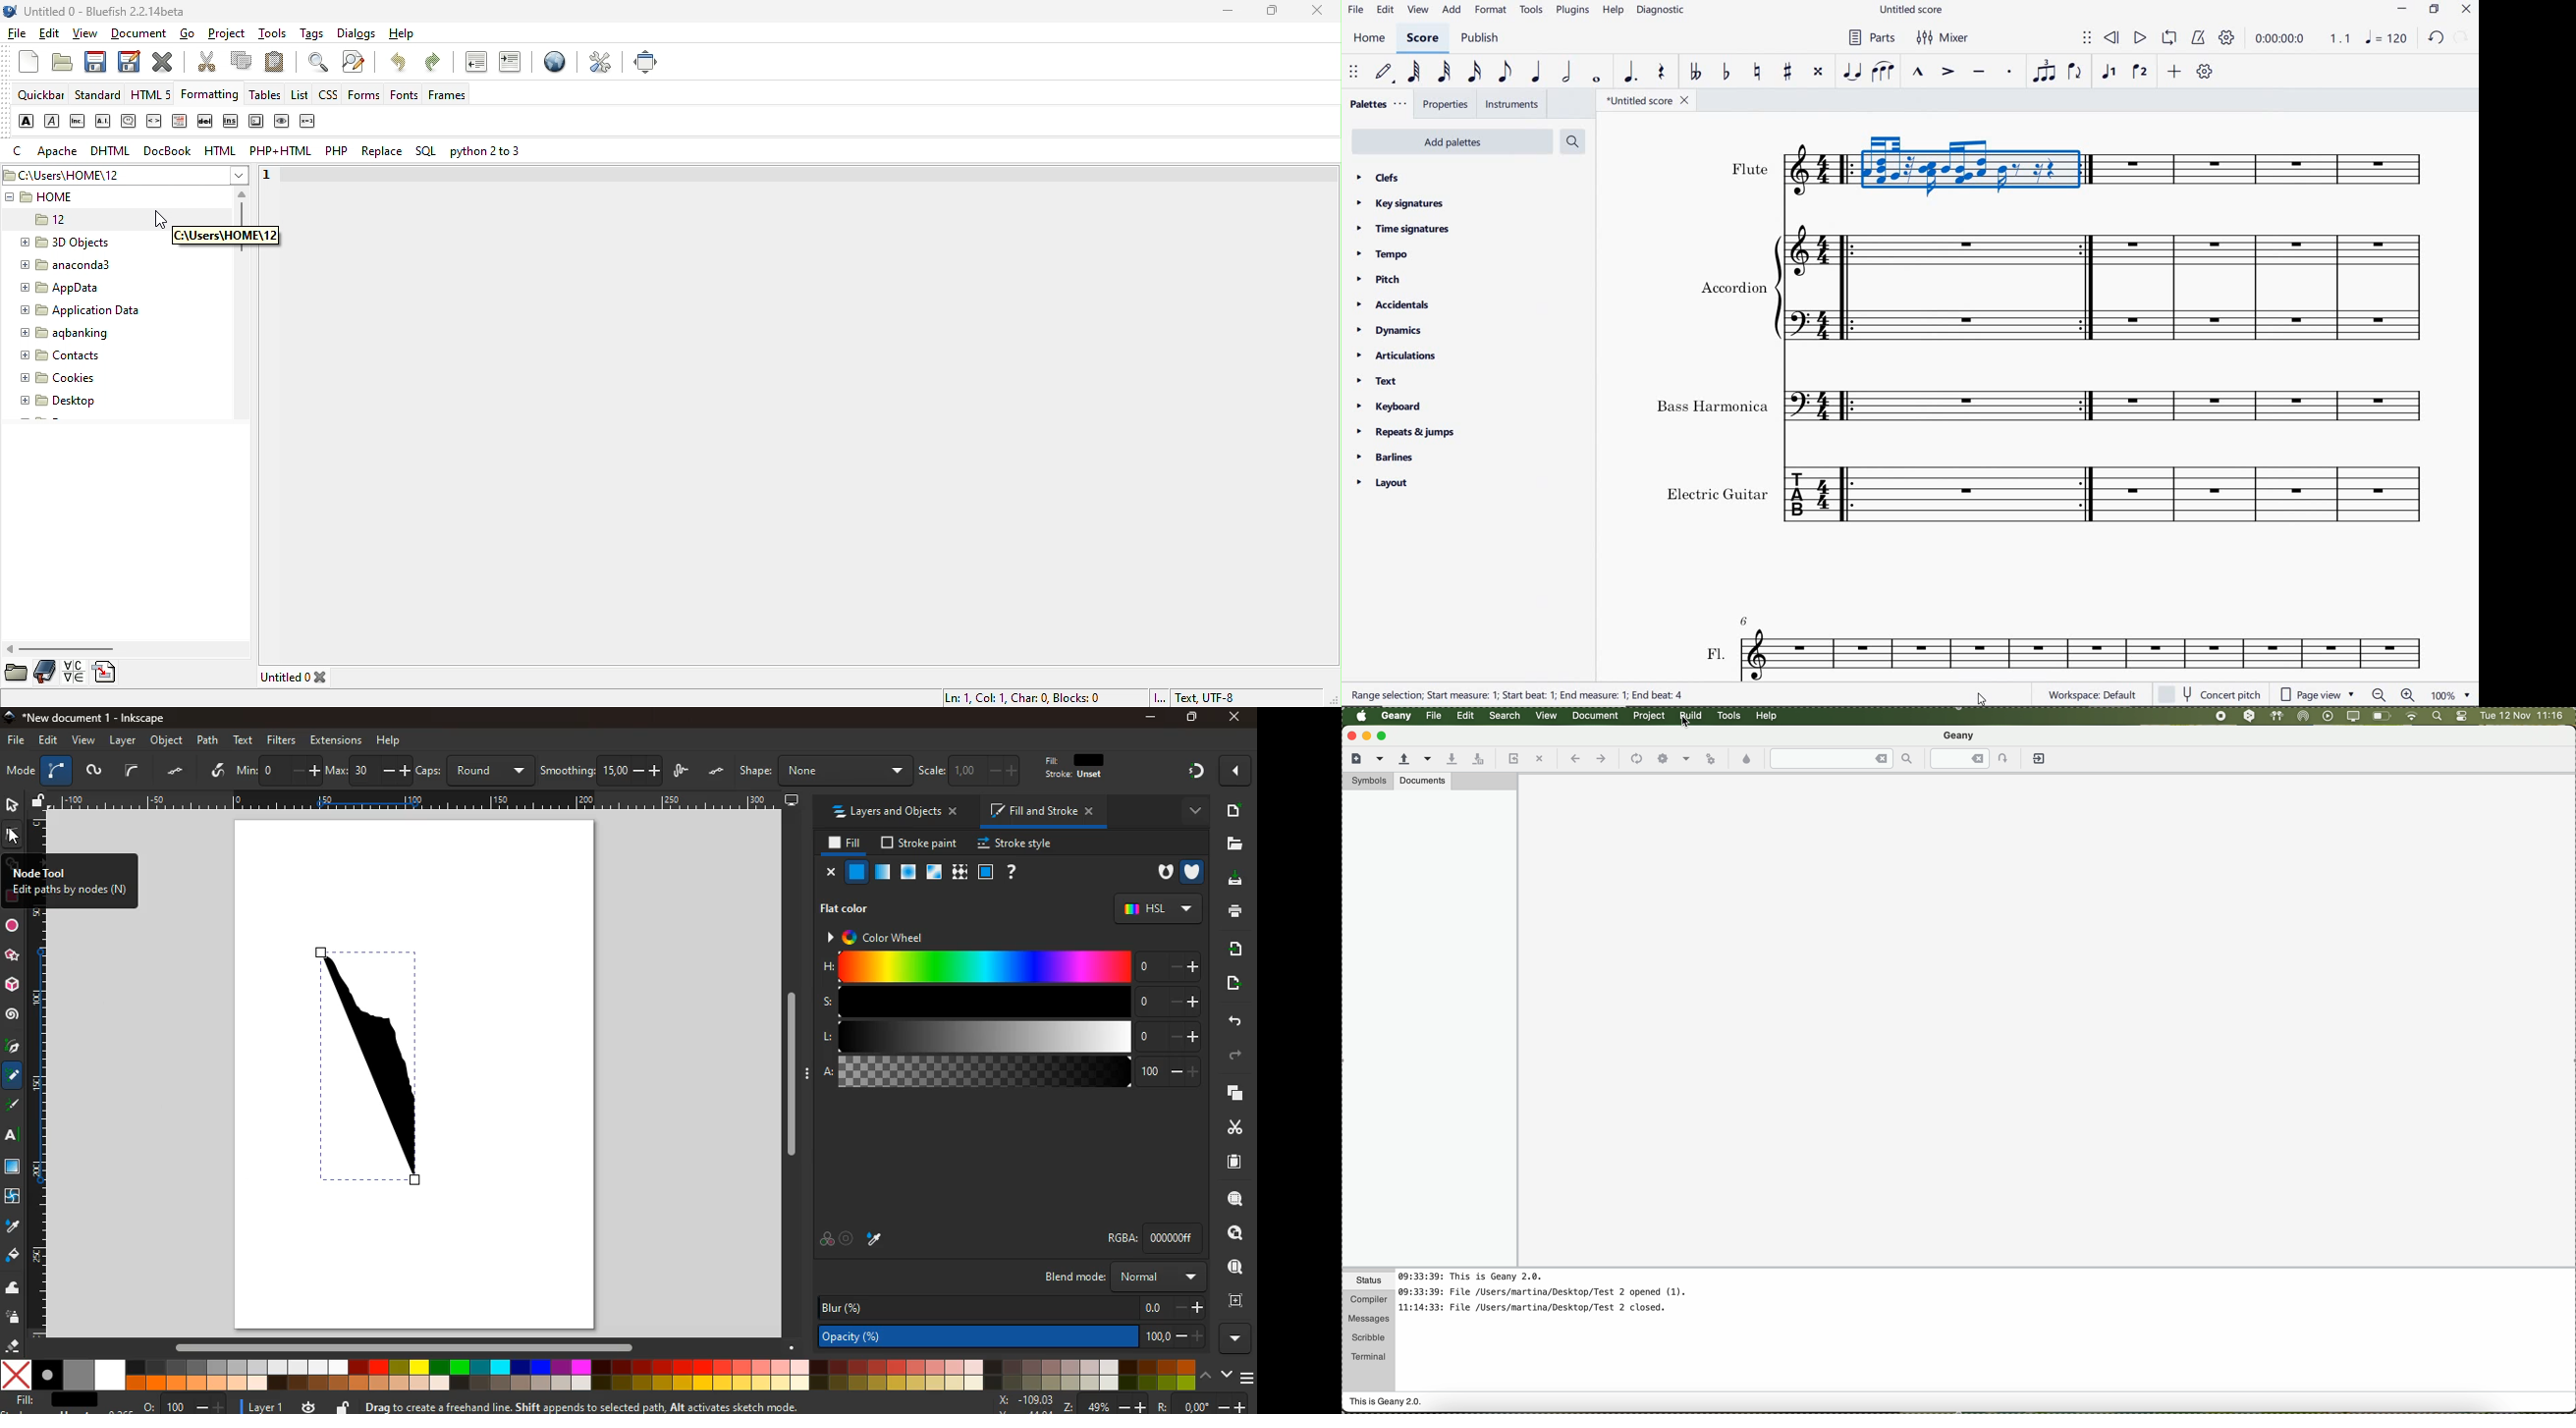 The width and height of the screenshot is (2576, 1428). What do you see at coordinates (1416, 72) in the screenshot?
I see `64th note` at bounding box center [1416, 72].